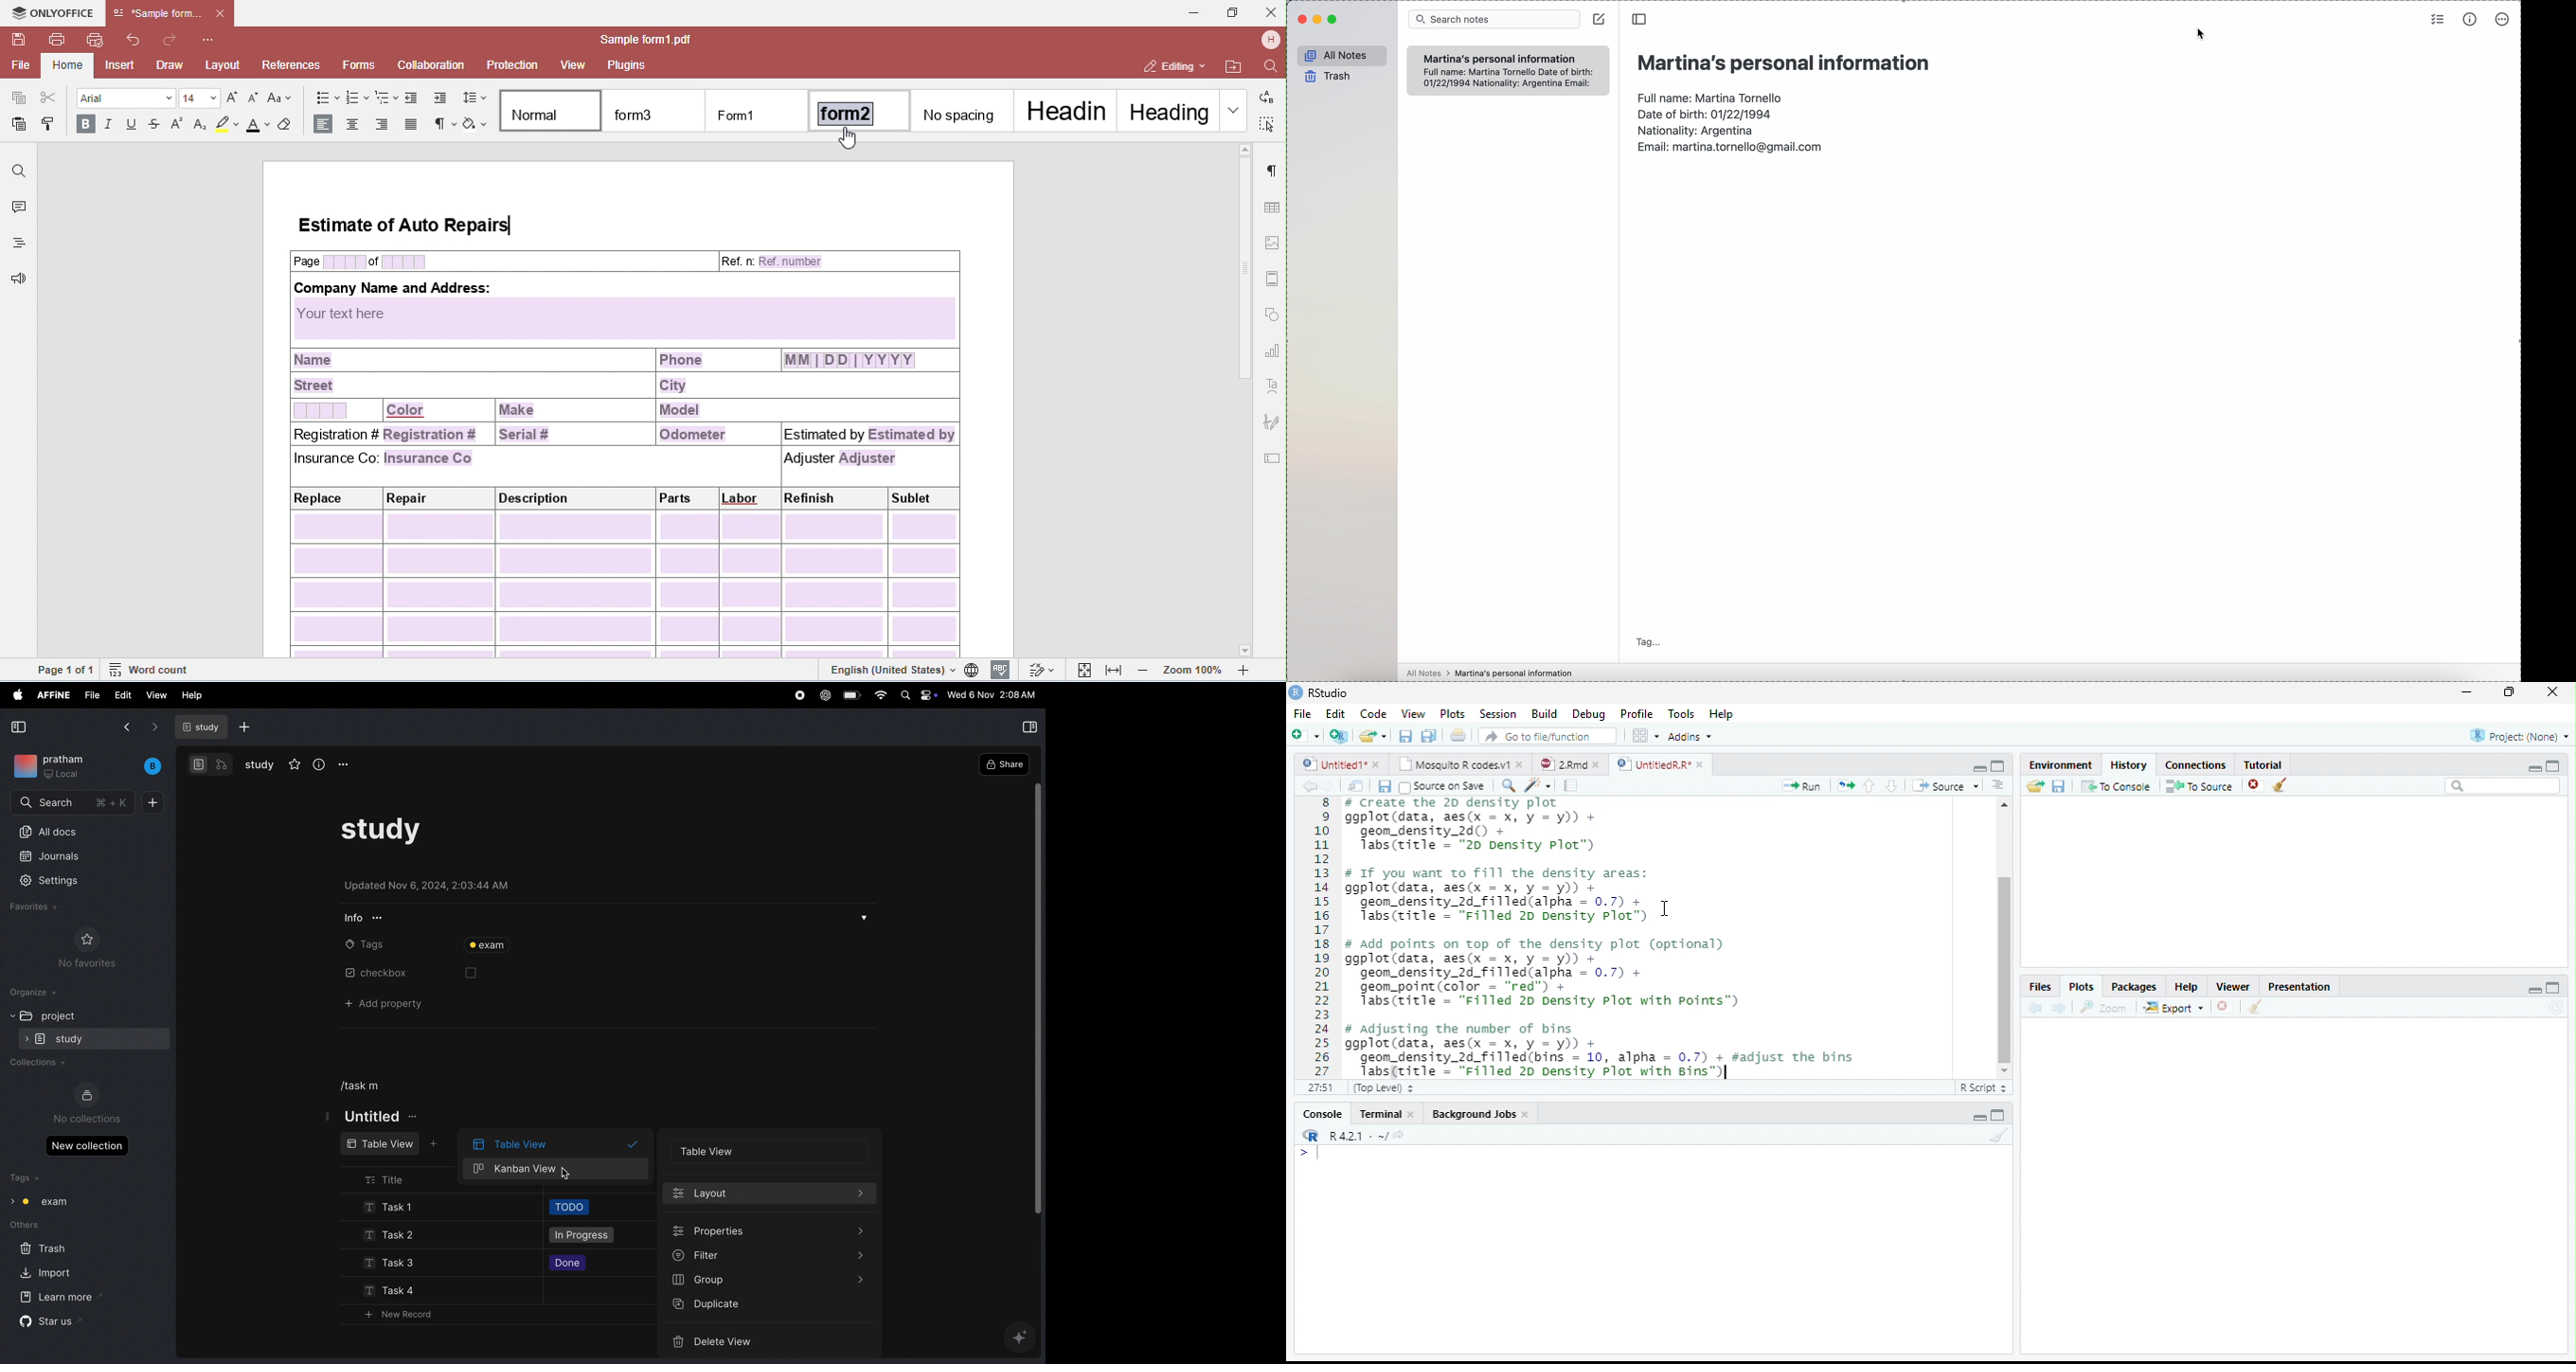 This screenshot has width=2576, height=1372. I want to click on print current file, so click(1458, 735).